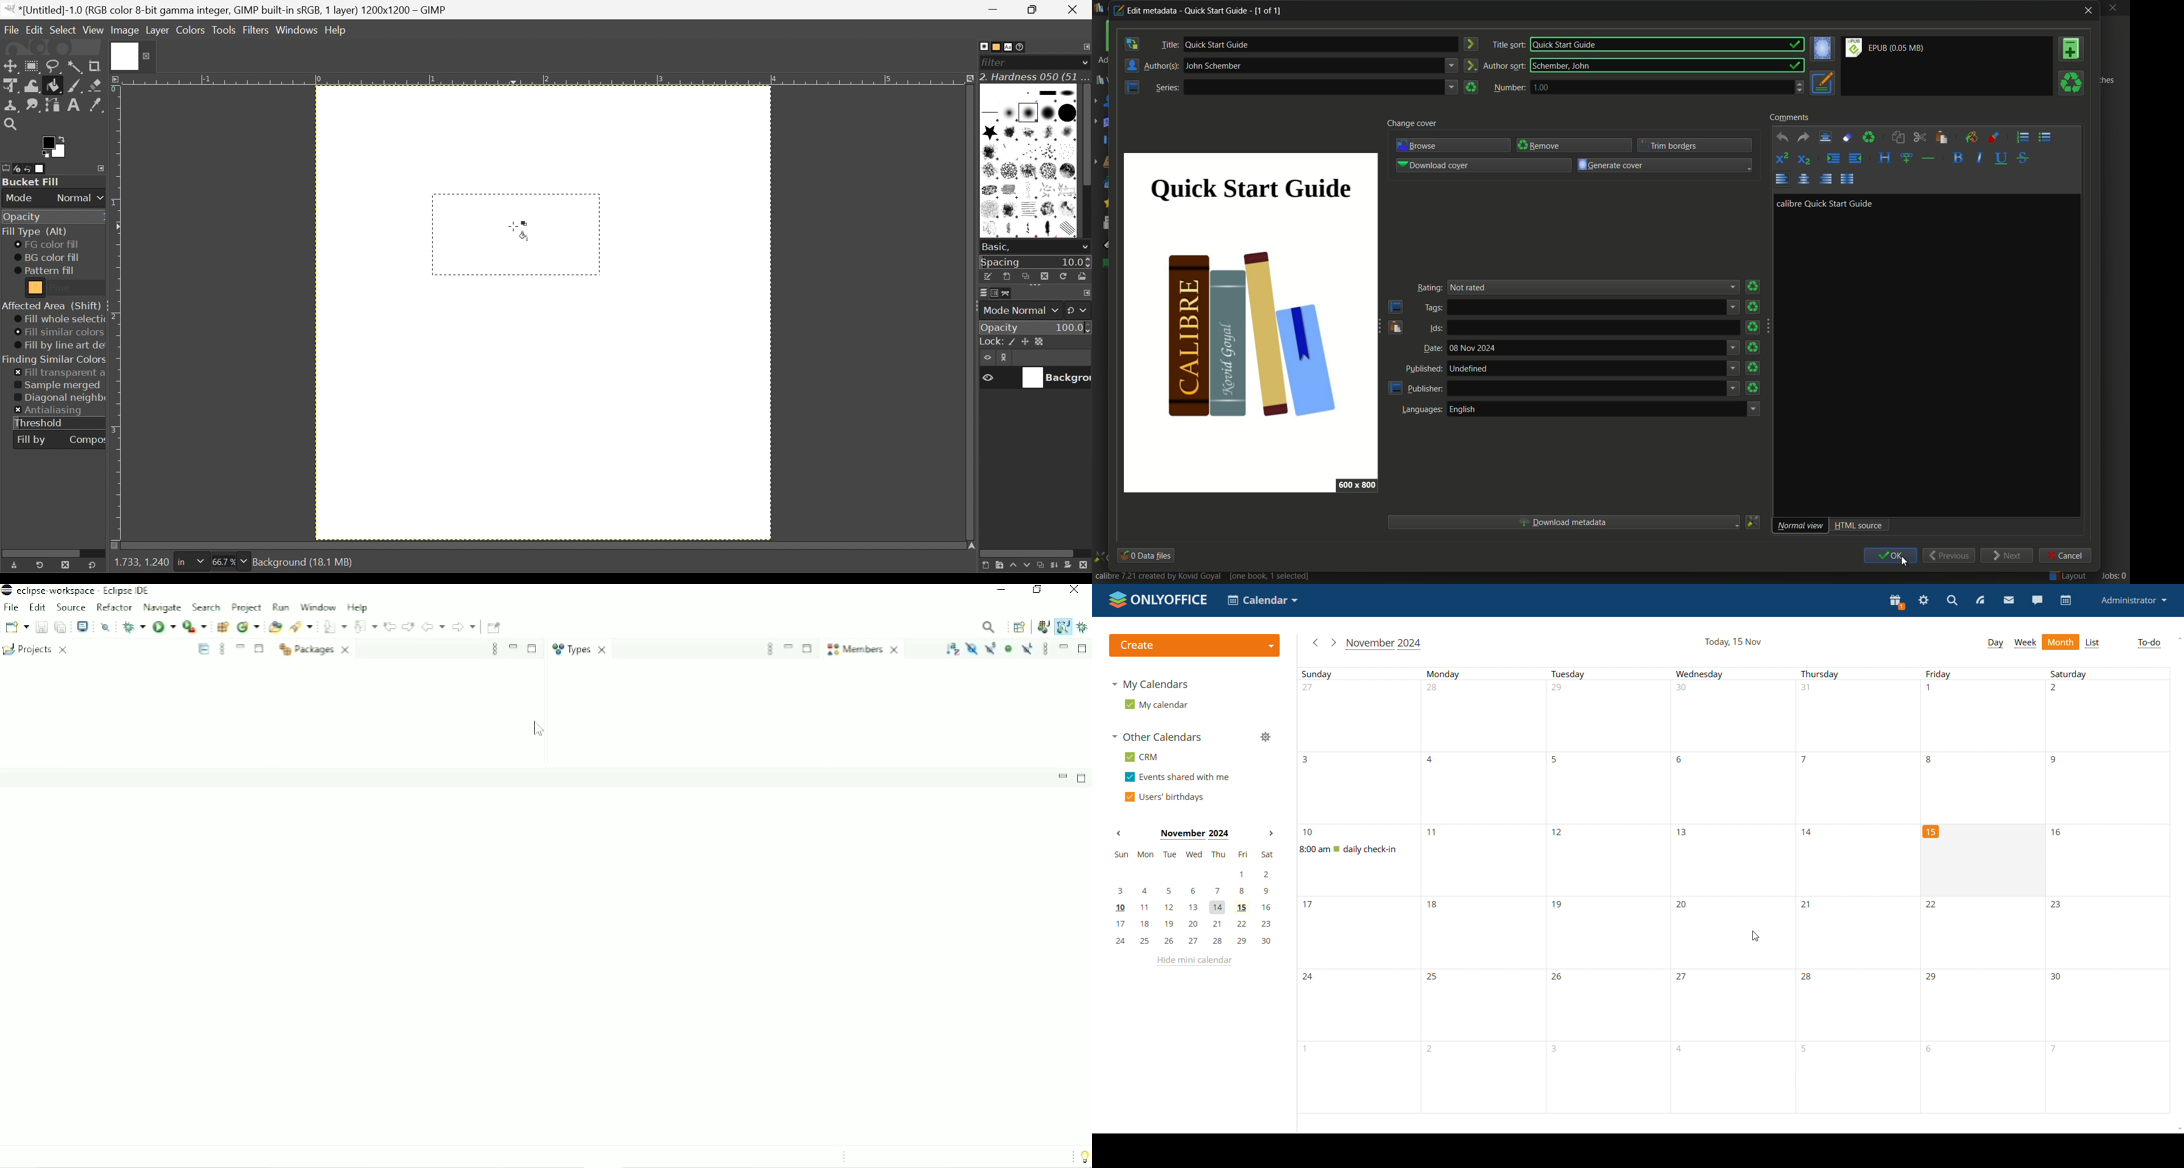 This screenshot has width=2184, height=1176. I want to click on manage, so click(1265, 736).